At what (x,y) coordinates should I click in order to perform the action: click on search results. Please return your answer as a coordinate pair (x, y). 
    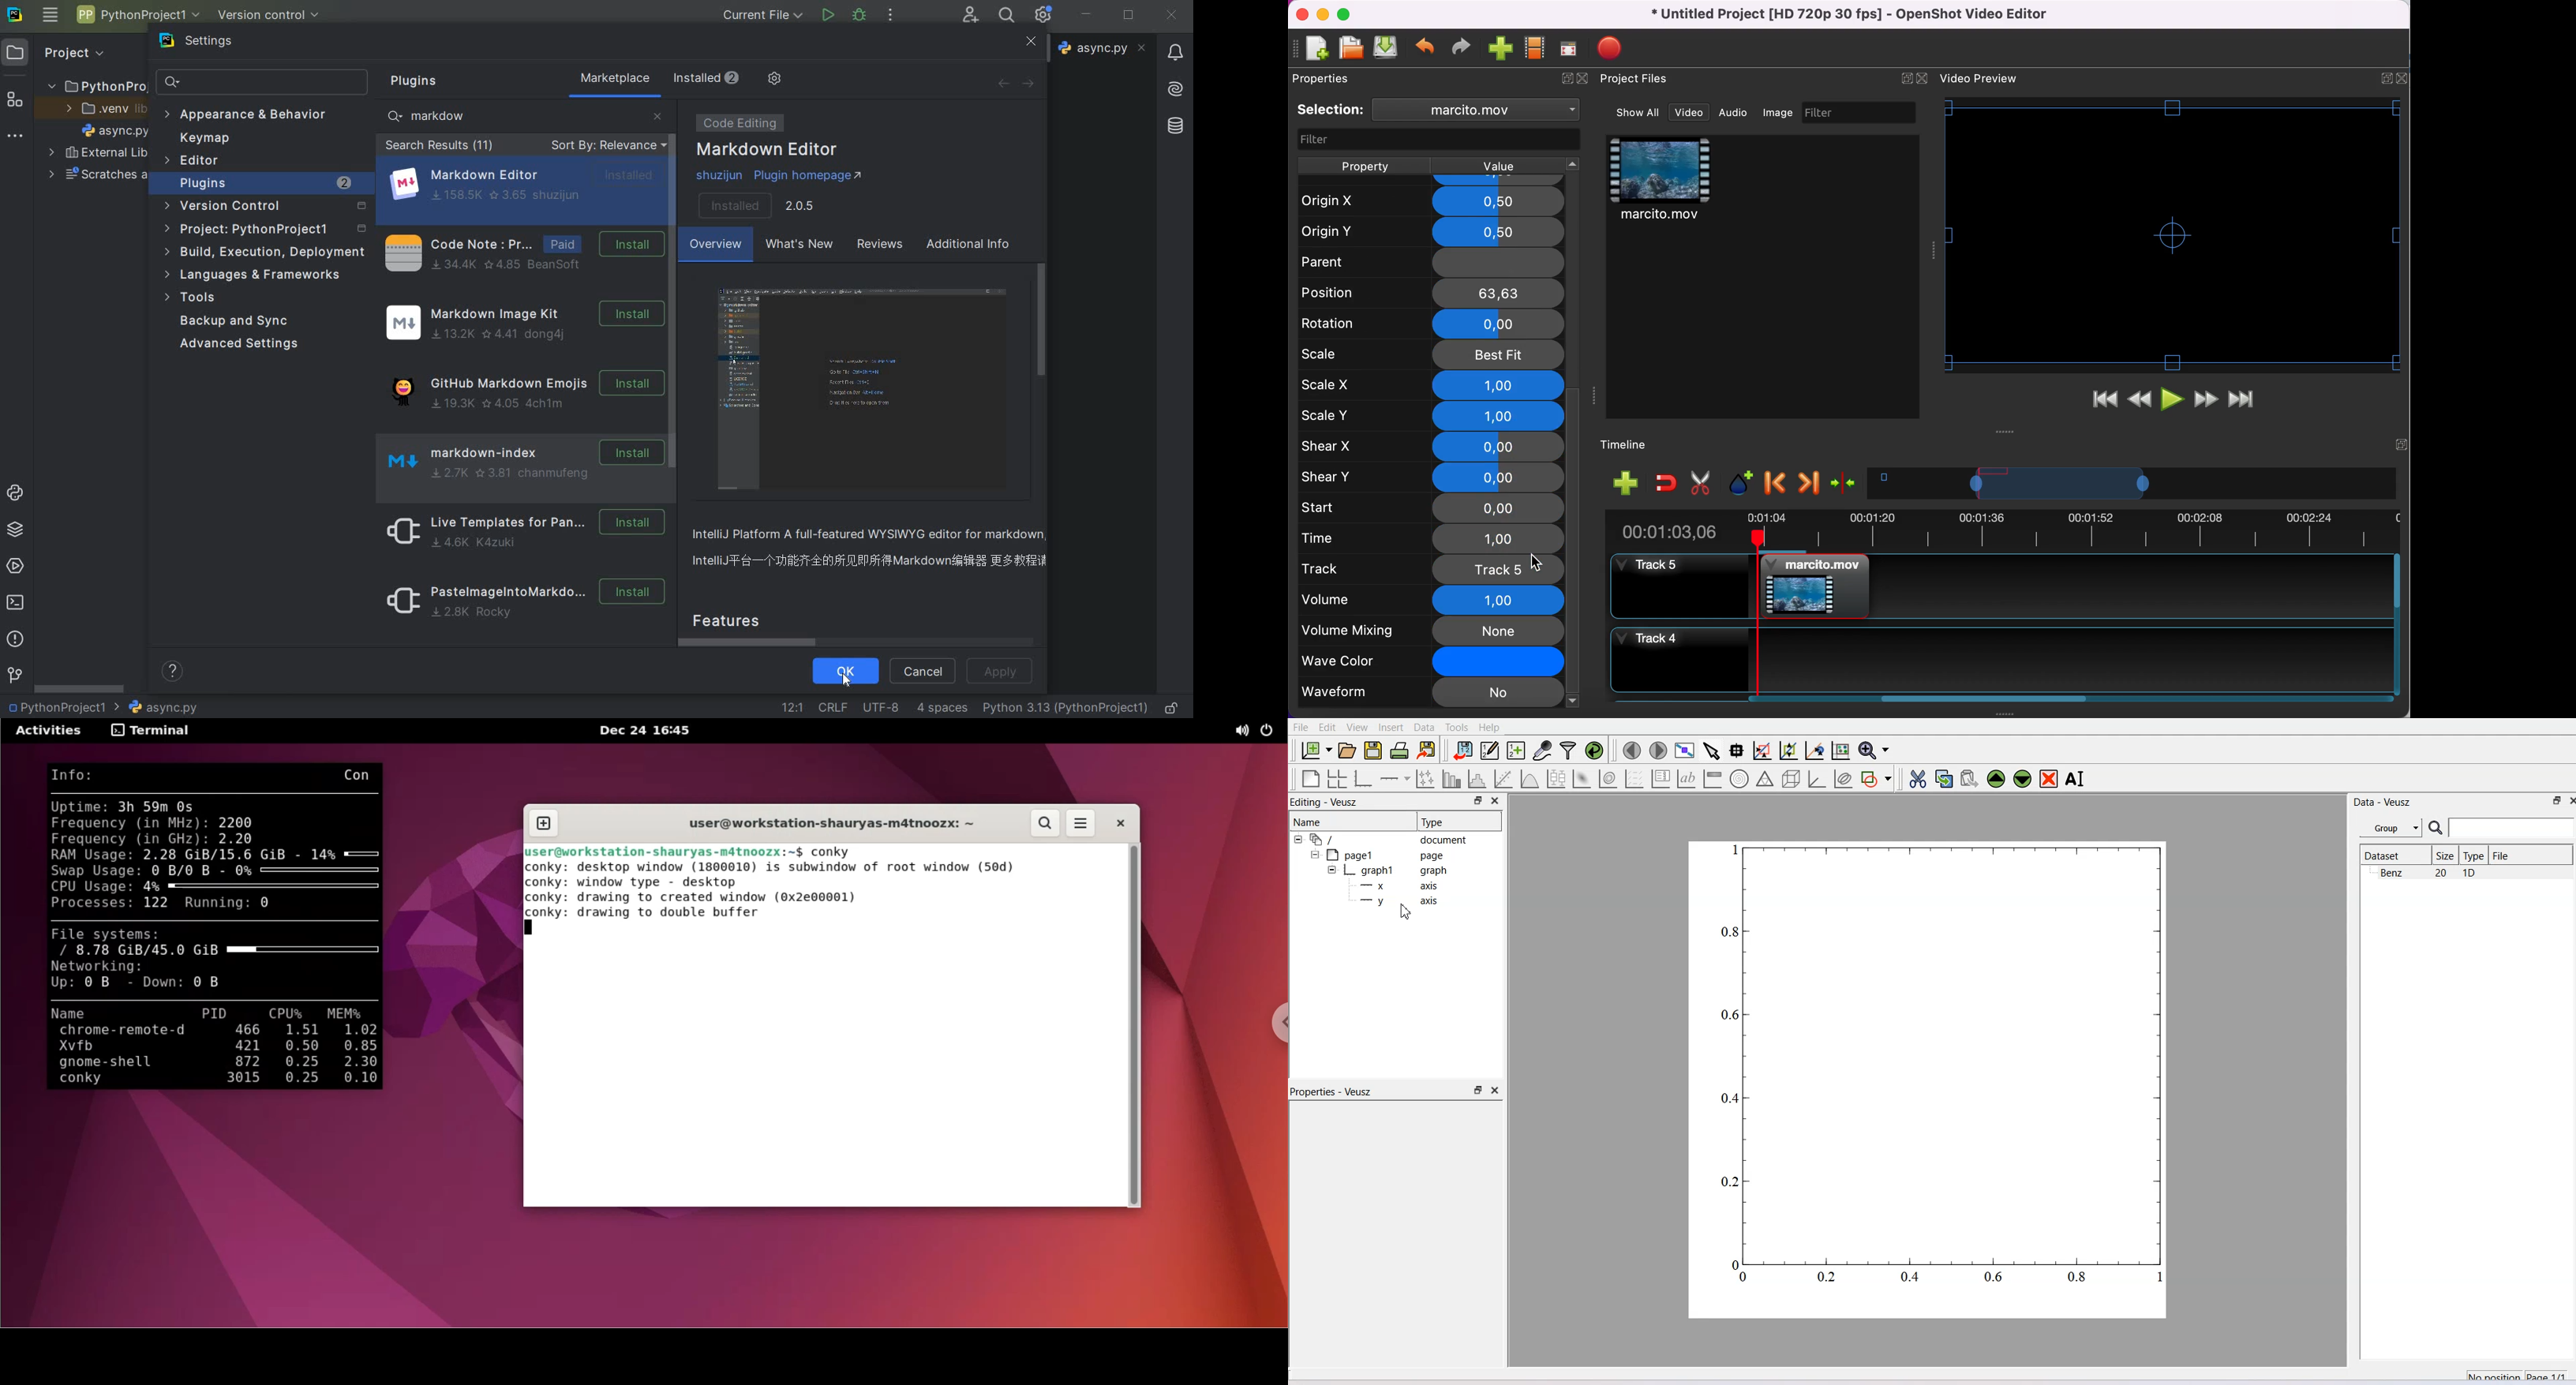
    Looking at the image, I should click on (440, 147).